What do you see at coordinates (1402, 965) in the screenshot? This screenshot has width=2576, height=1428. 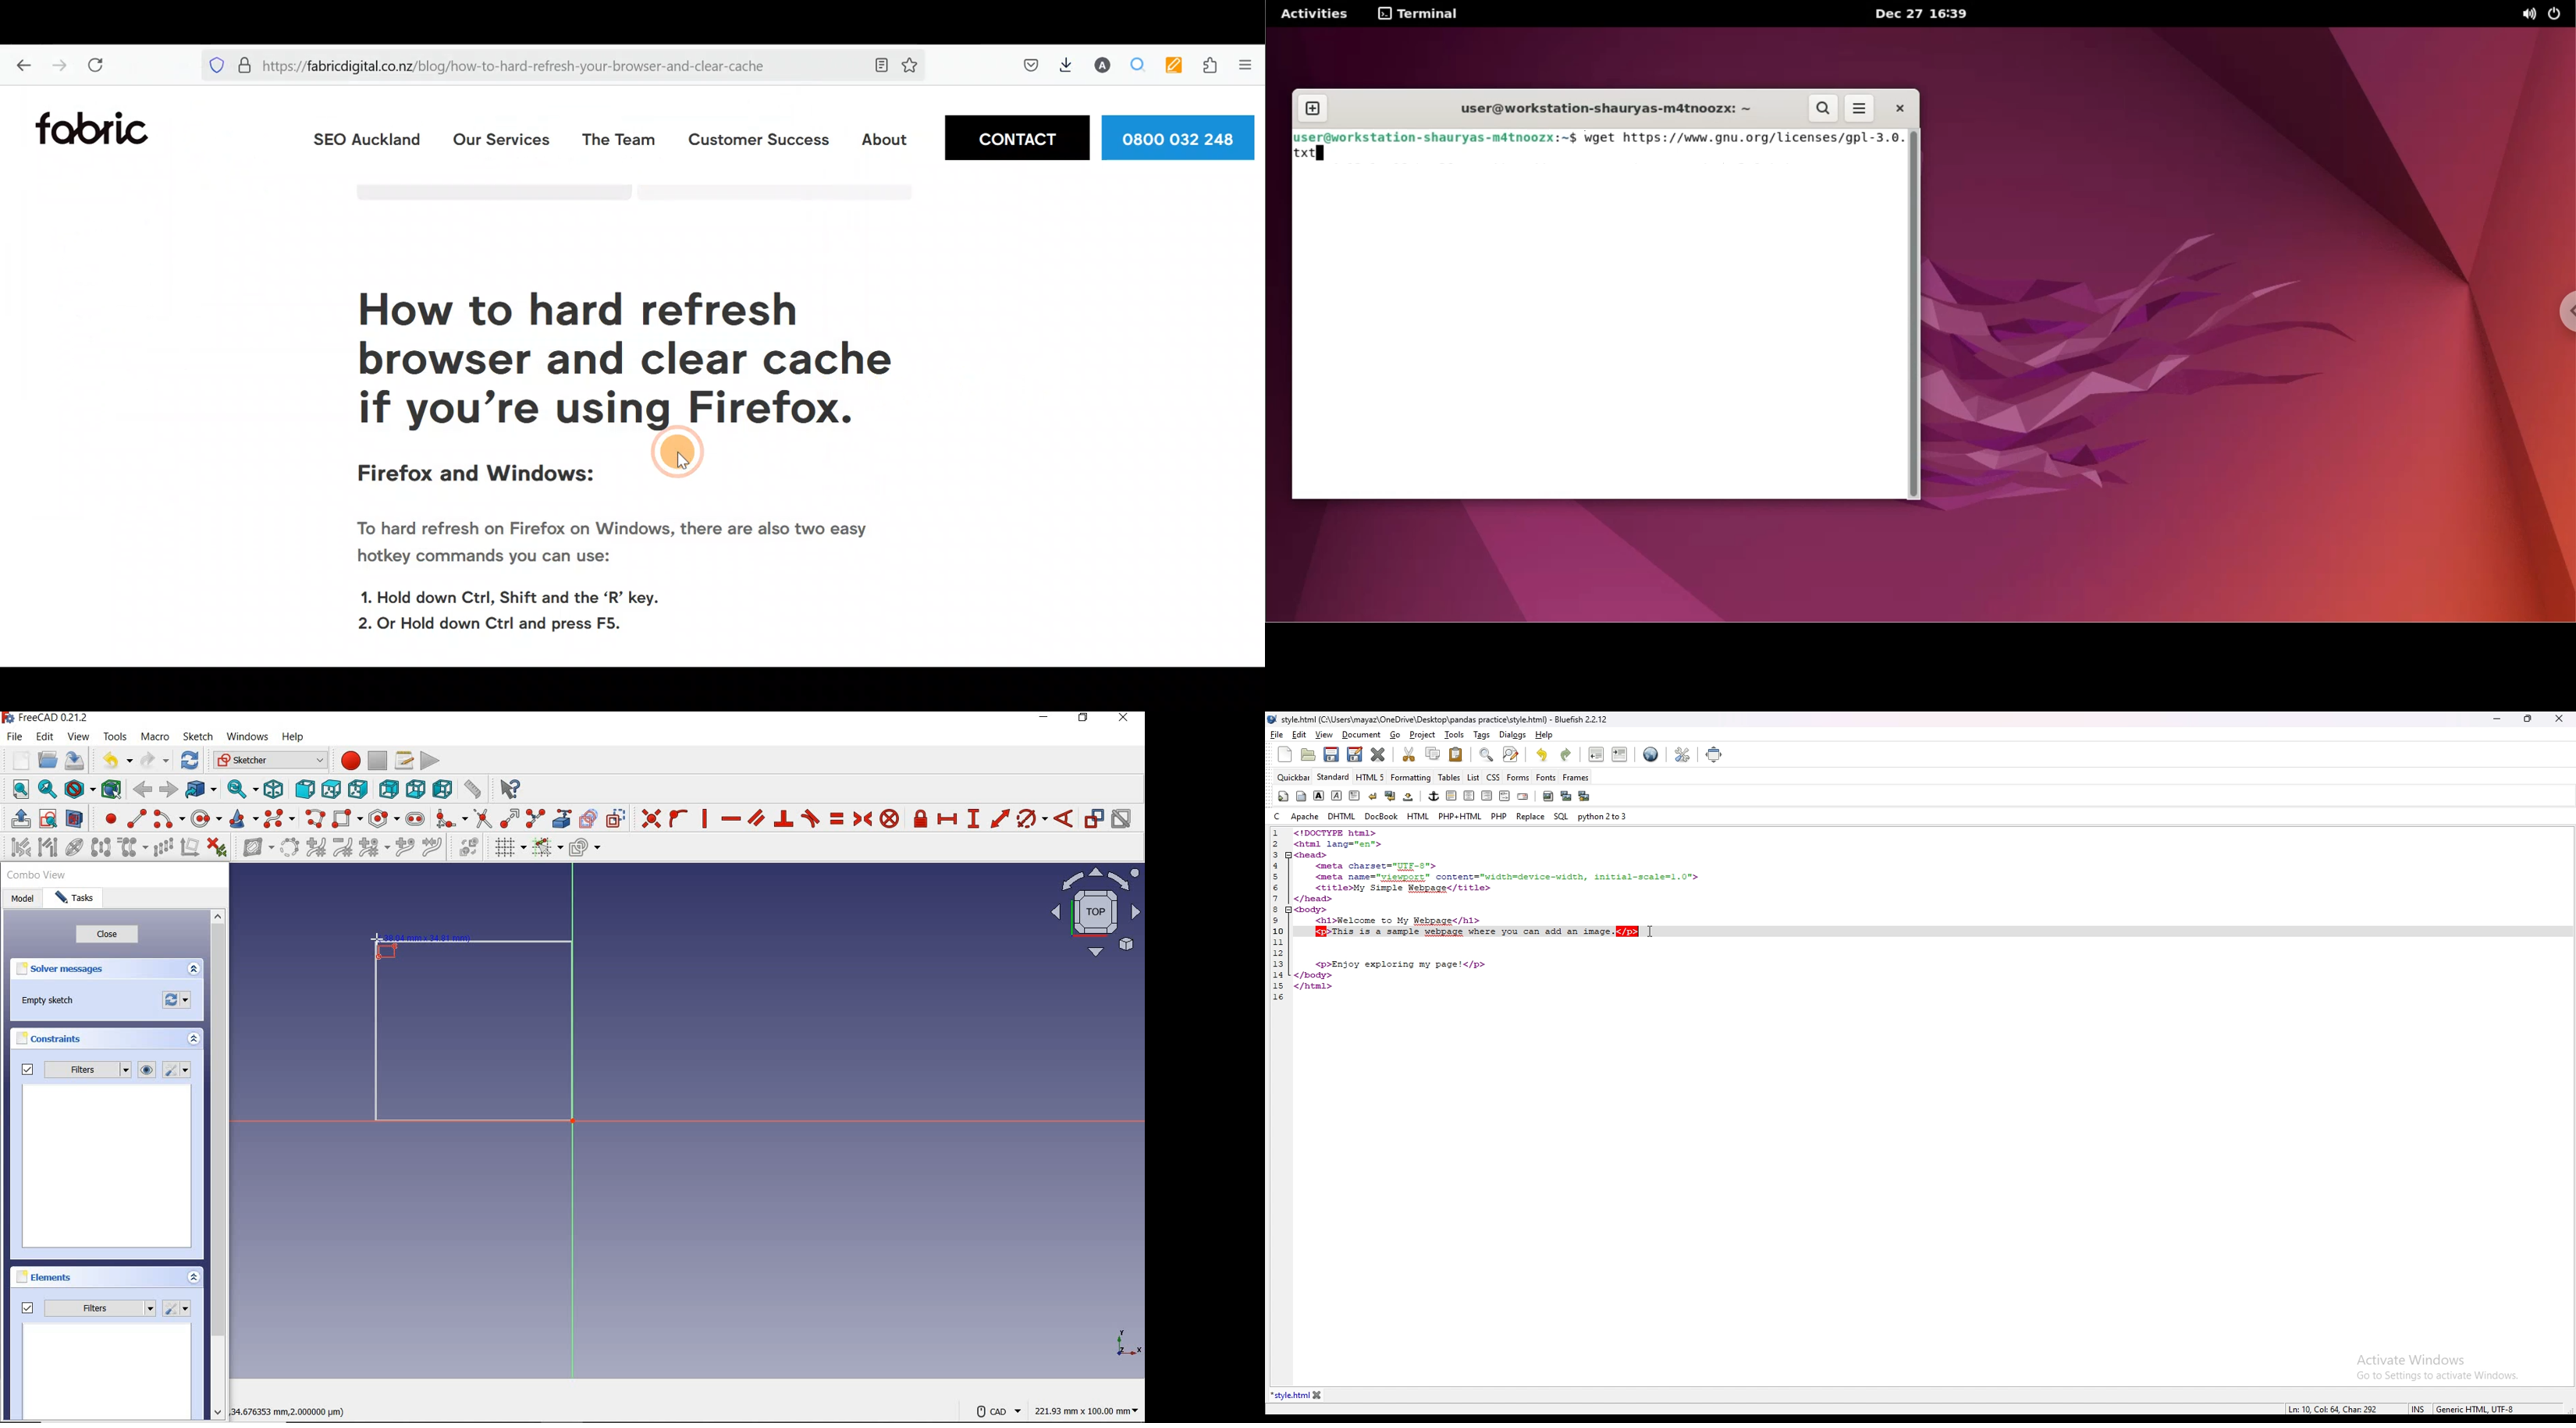 I see `<p>Enjoy exploring my page!</p>` at bounding box center [1402, 965].